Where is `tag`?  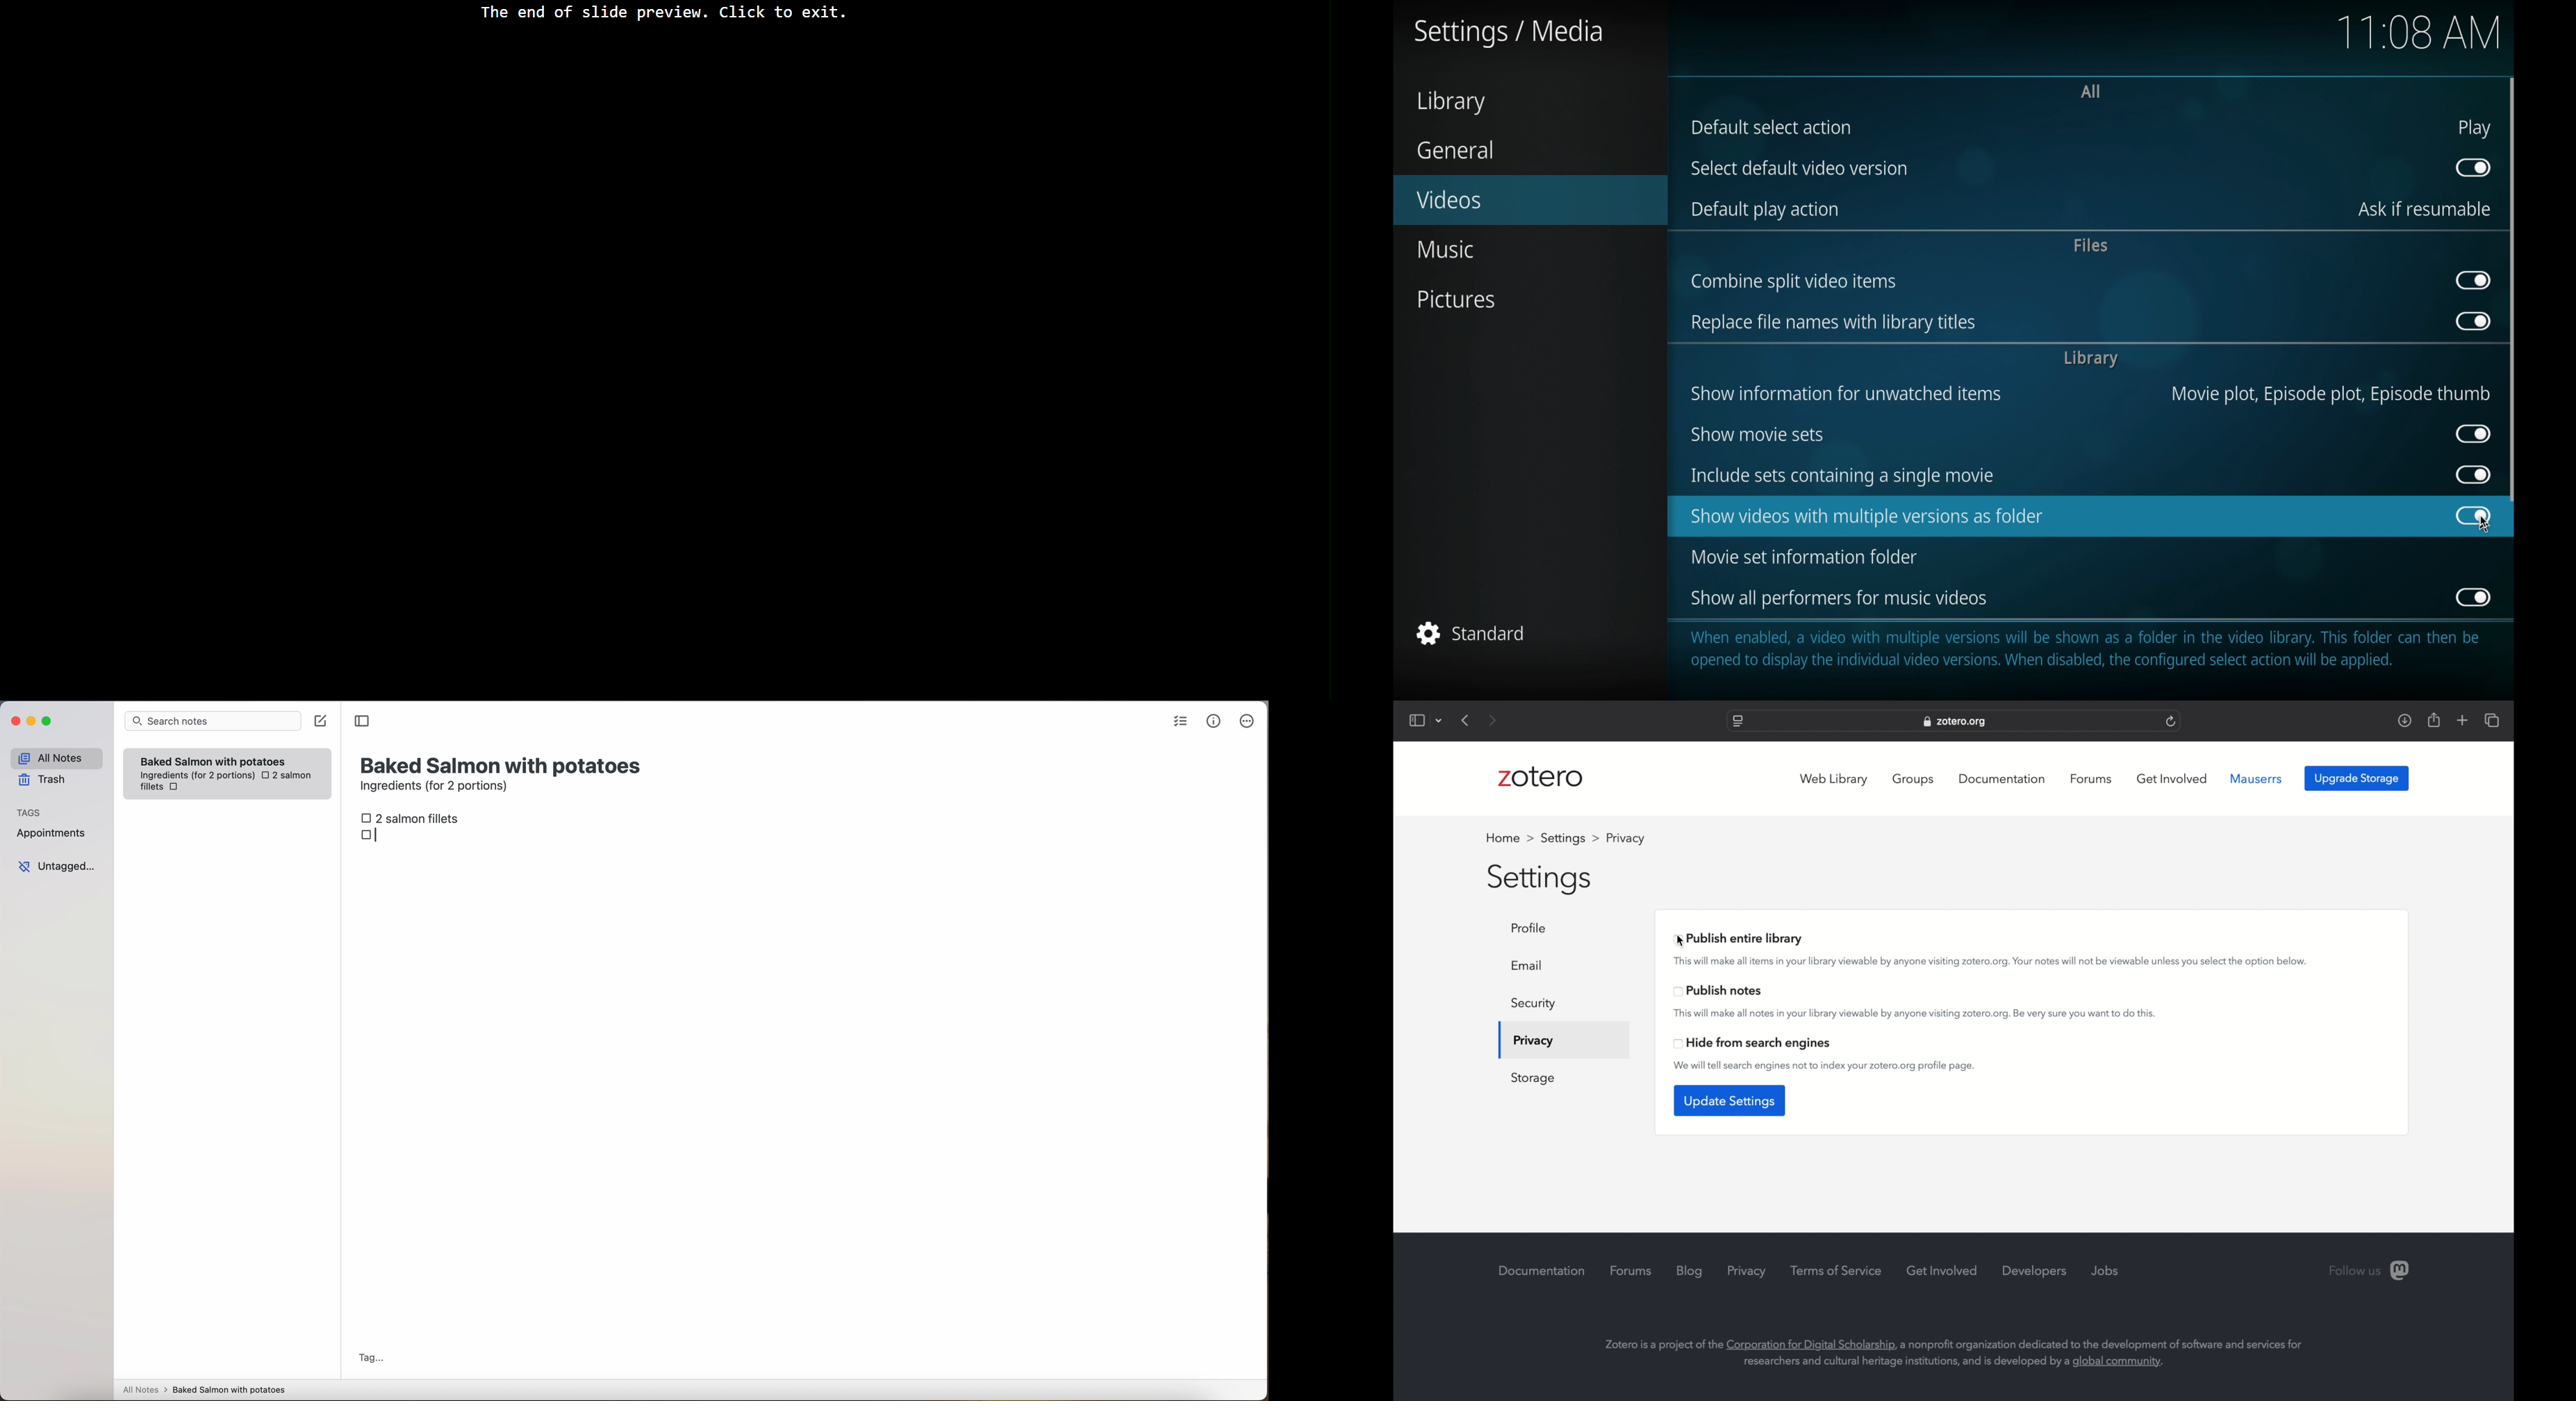
tag is located at coordinates (370, 1359).